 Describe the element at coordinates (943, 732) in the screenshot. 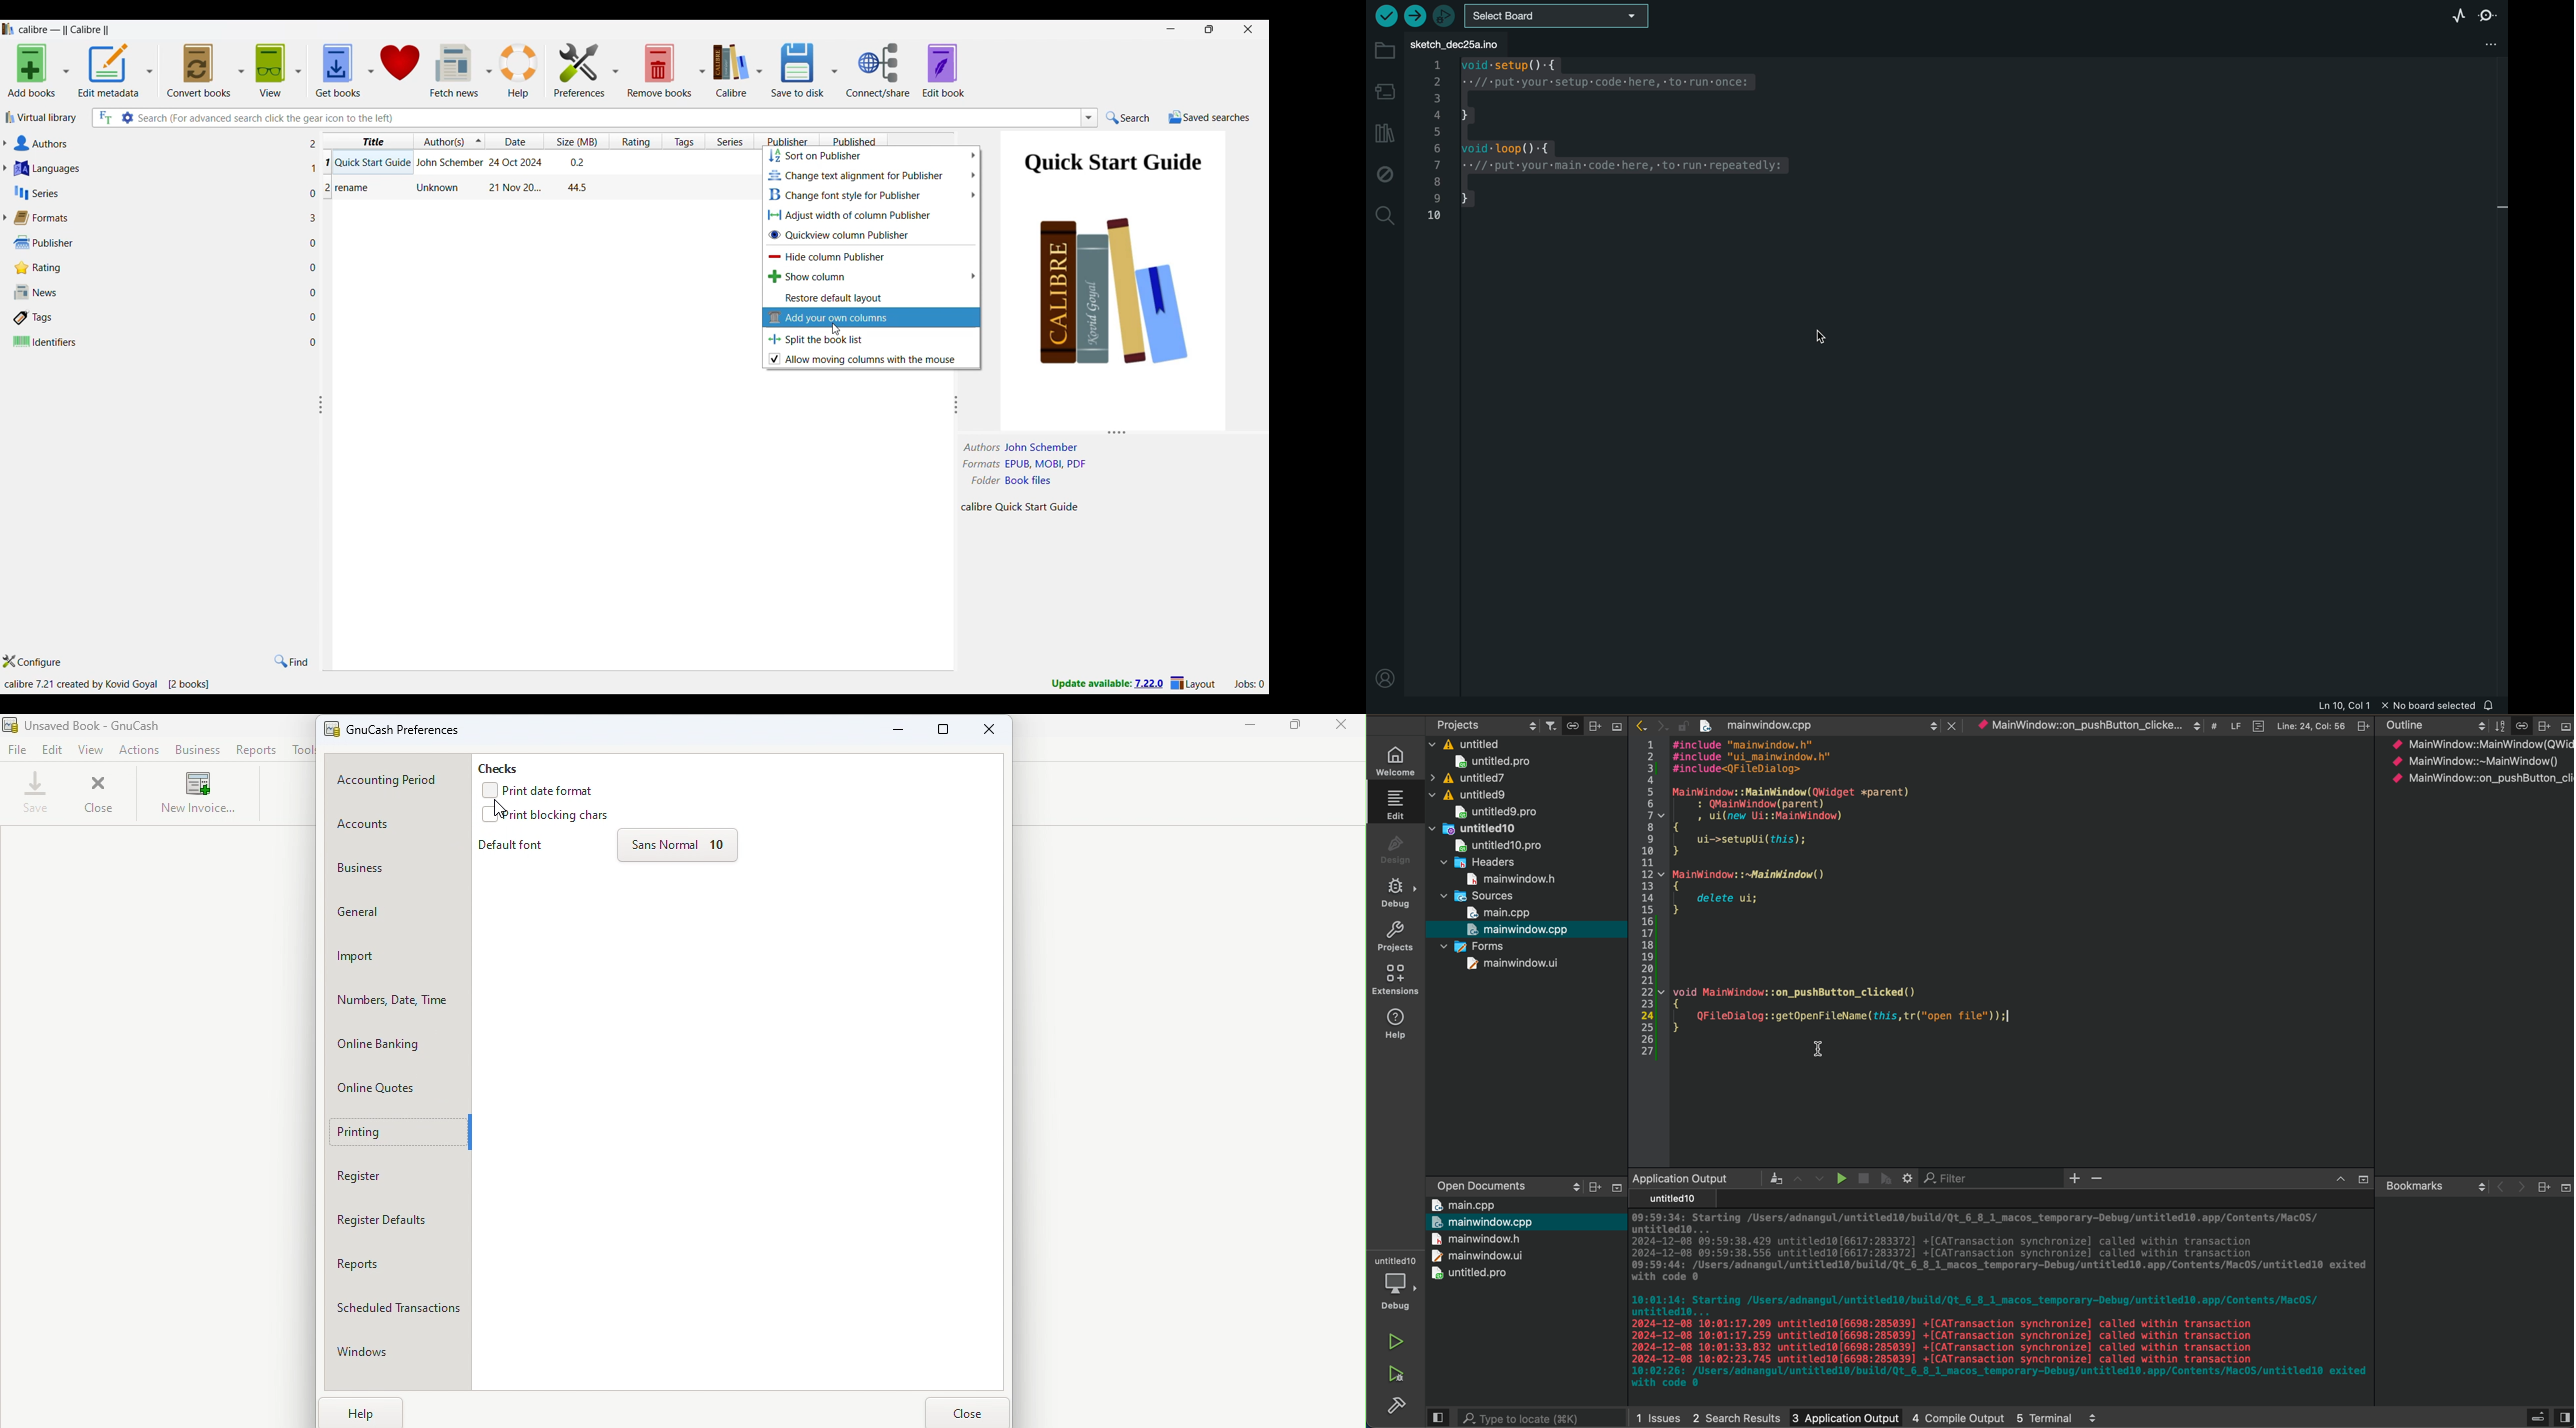

I see `Maximize` at that location.